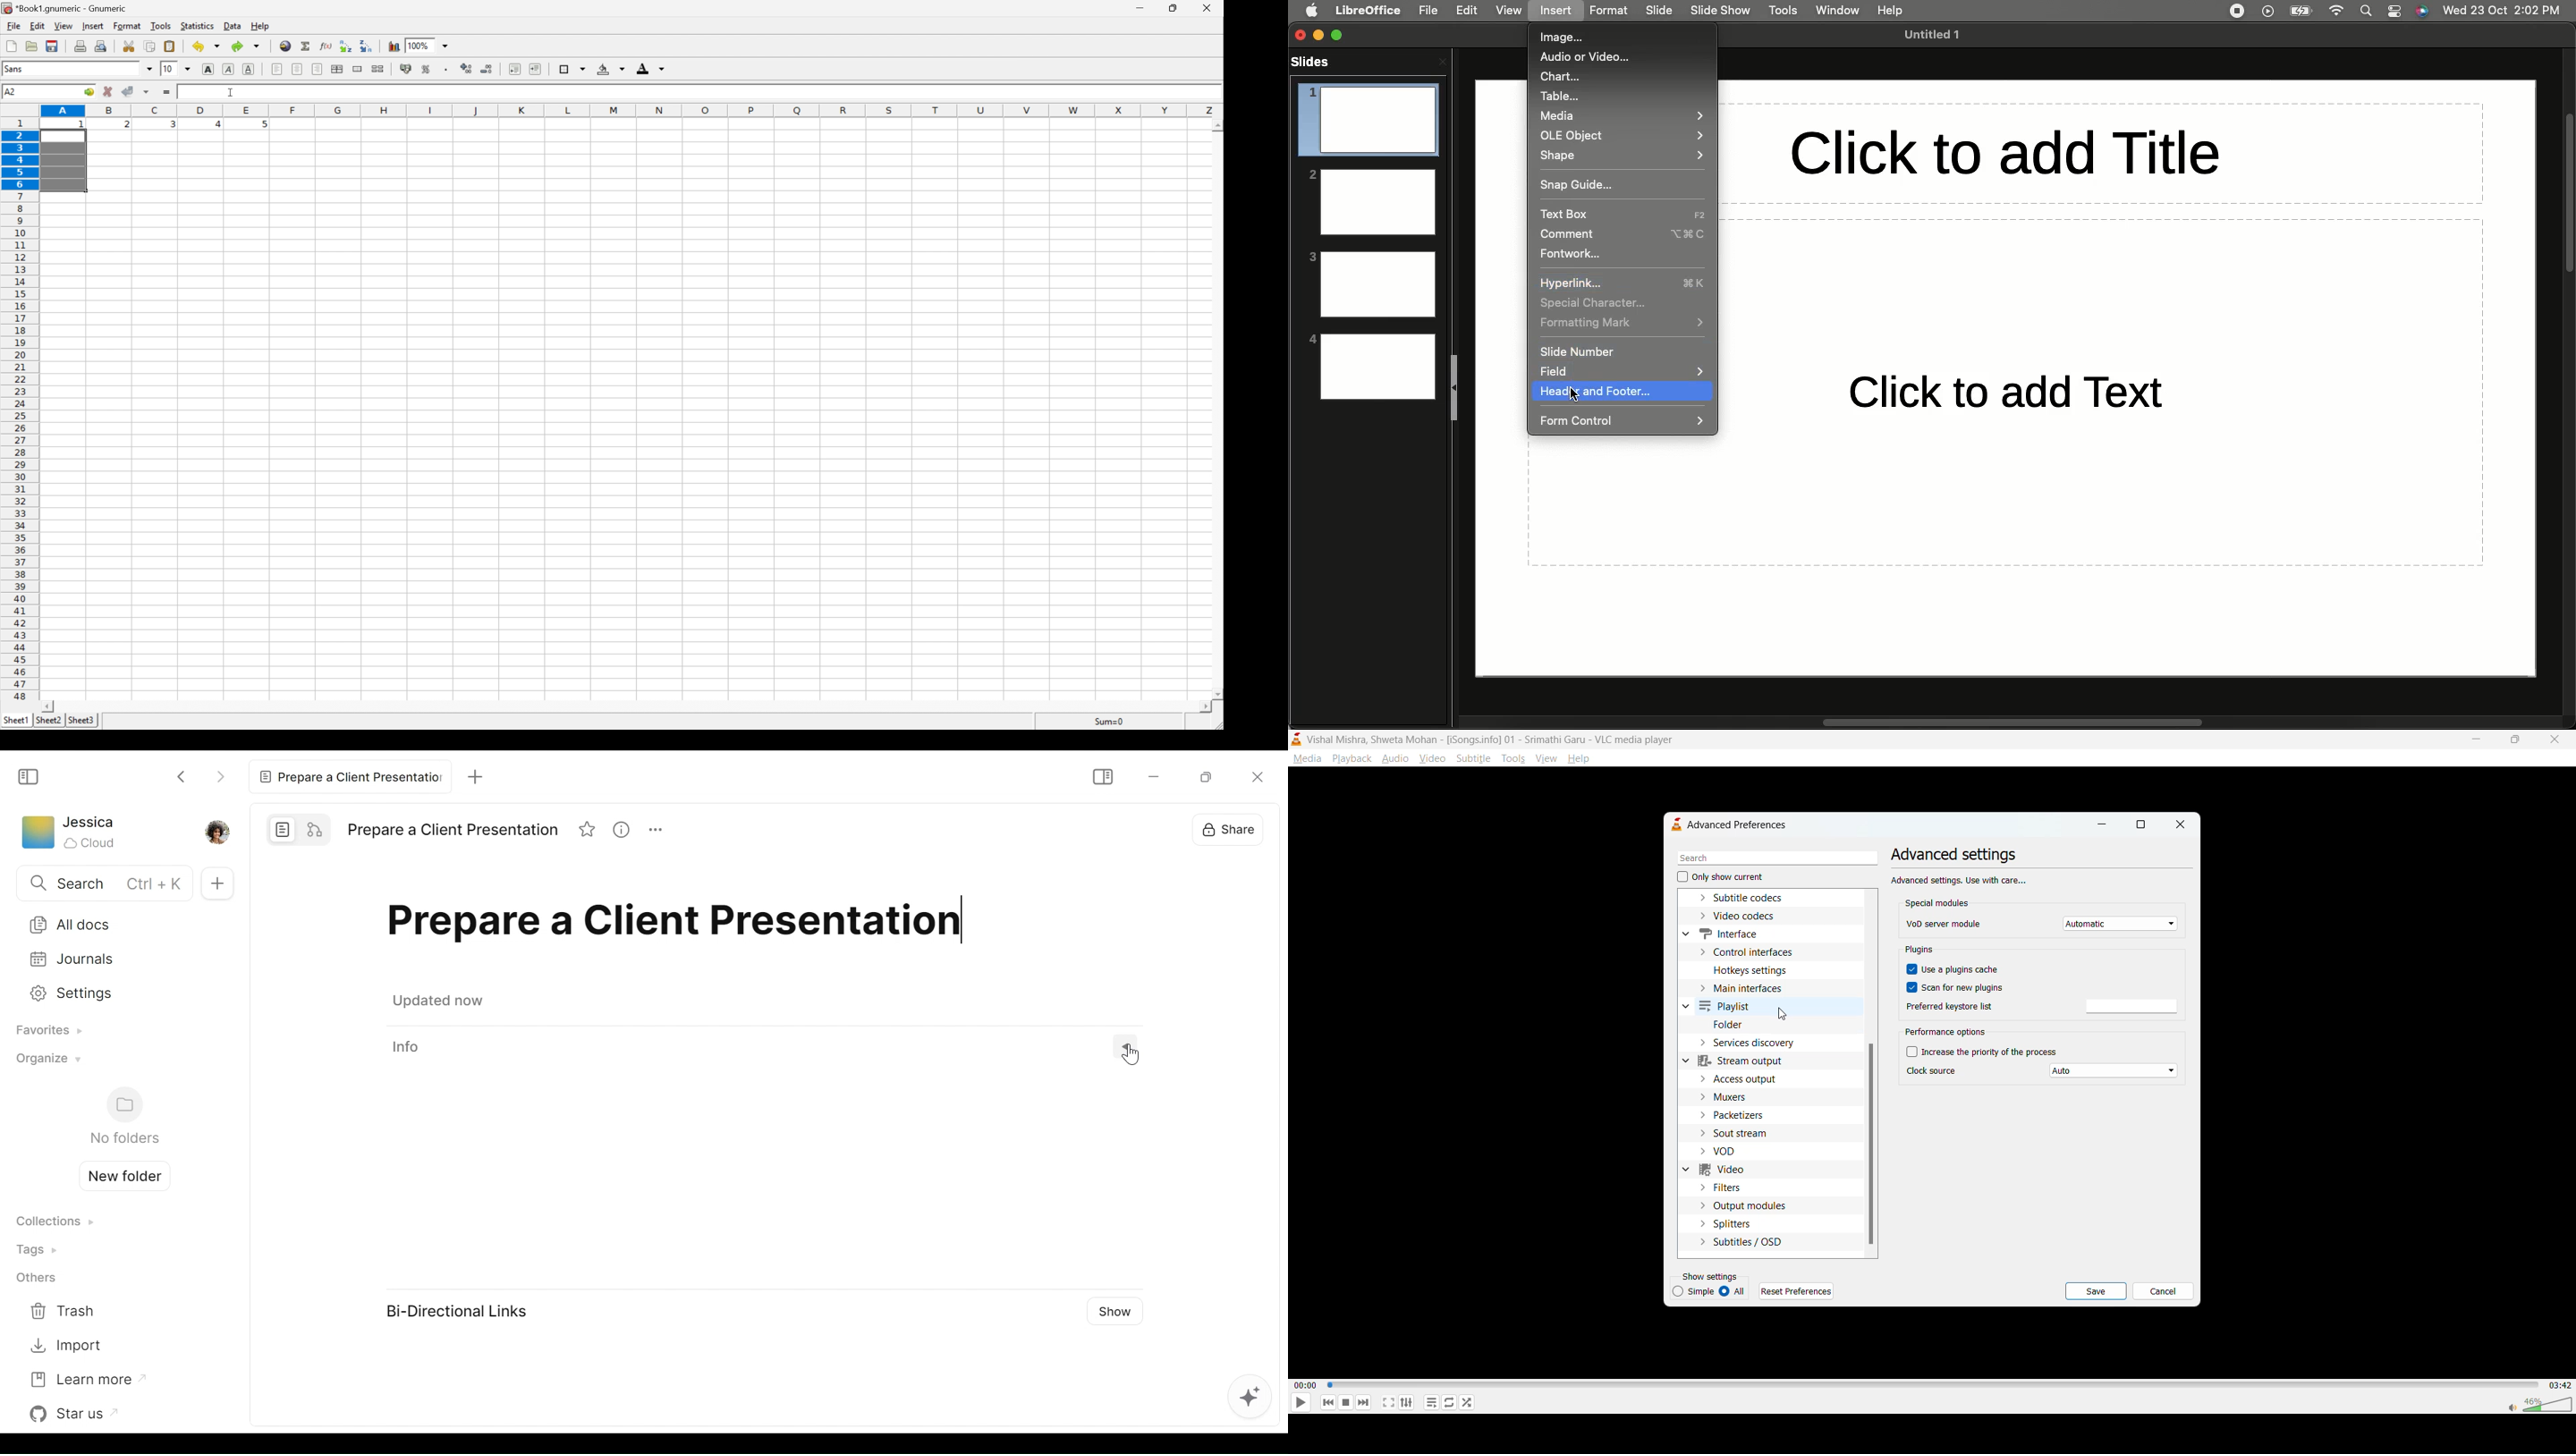 The width and height of the screenshot is (2576, 1456). Describe the element at coordinates (1296, 1404) in the screenshot. I see `play` at that location.